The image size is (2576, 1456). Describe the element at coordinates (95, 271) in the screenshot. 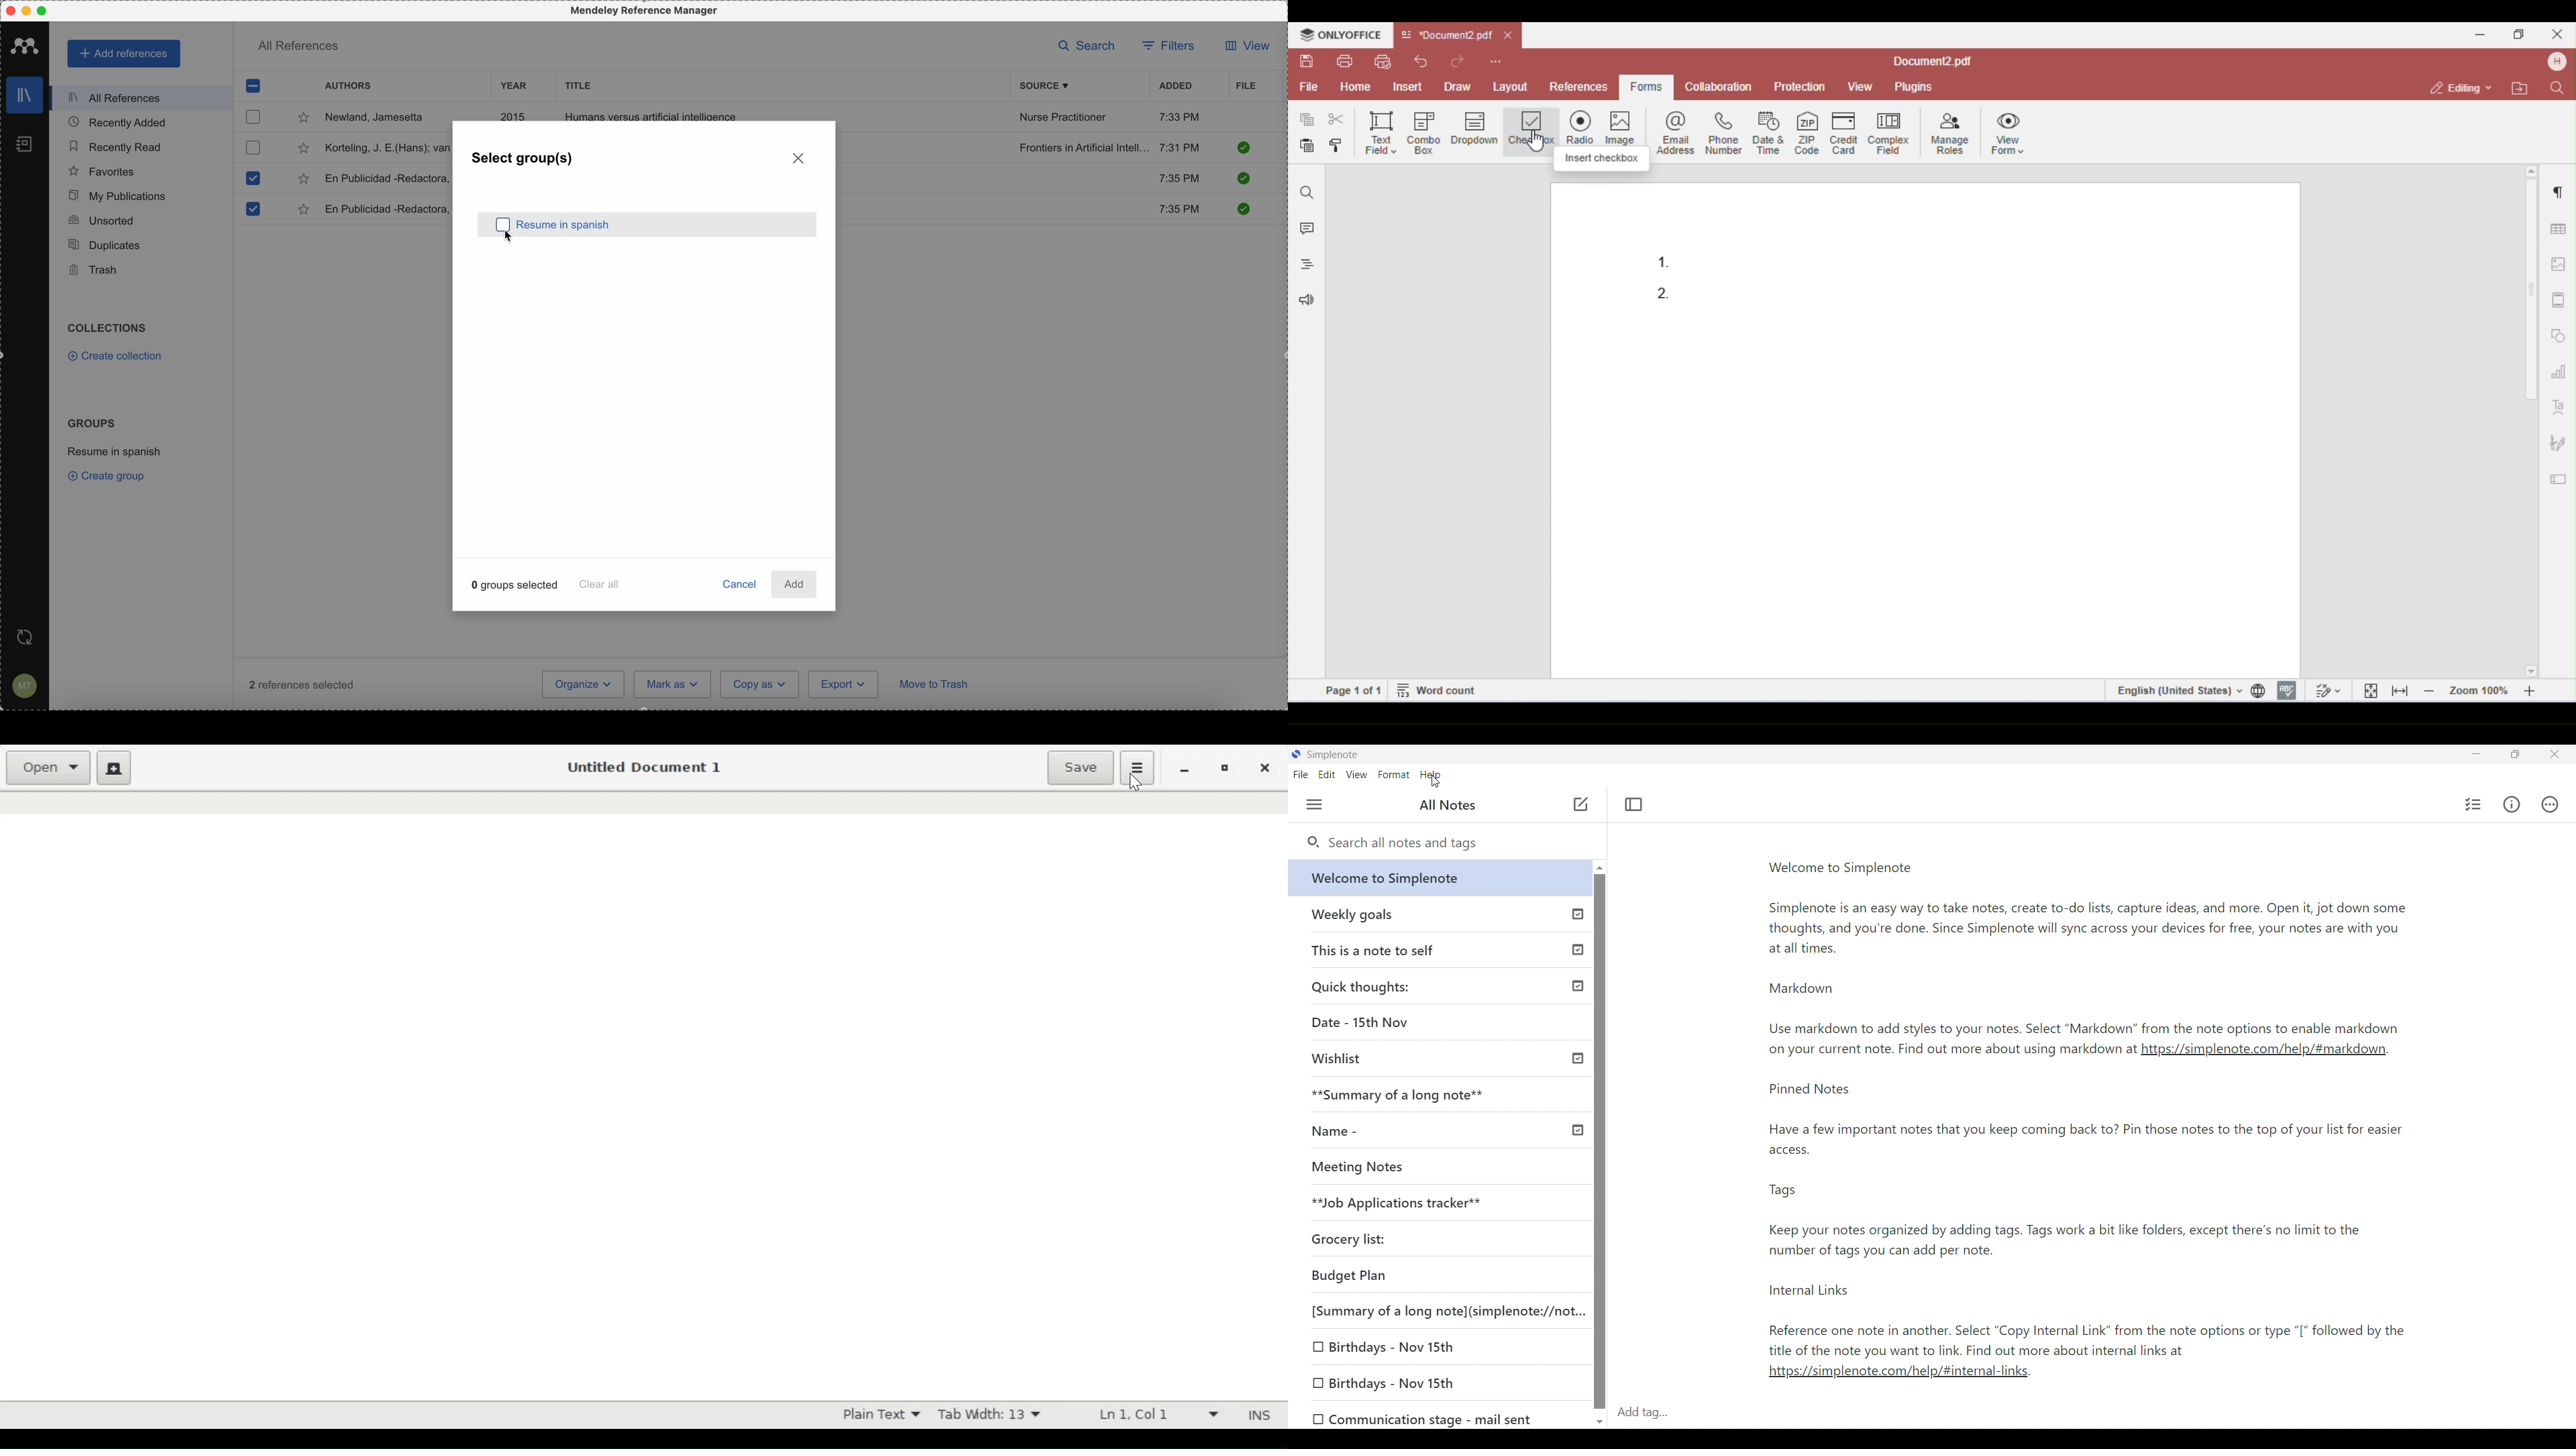

I see `trash` at that location.